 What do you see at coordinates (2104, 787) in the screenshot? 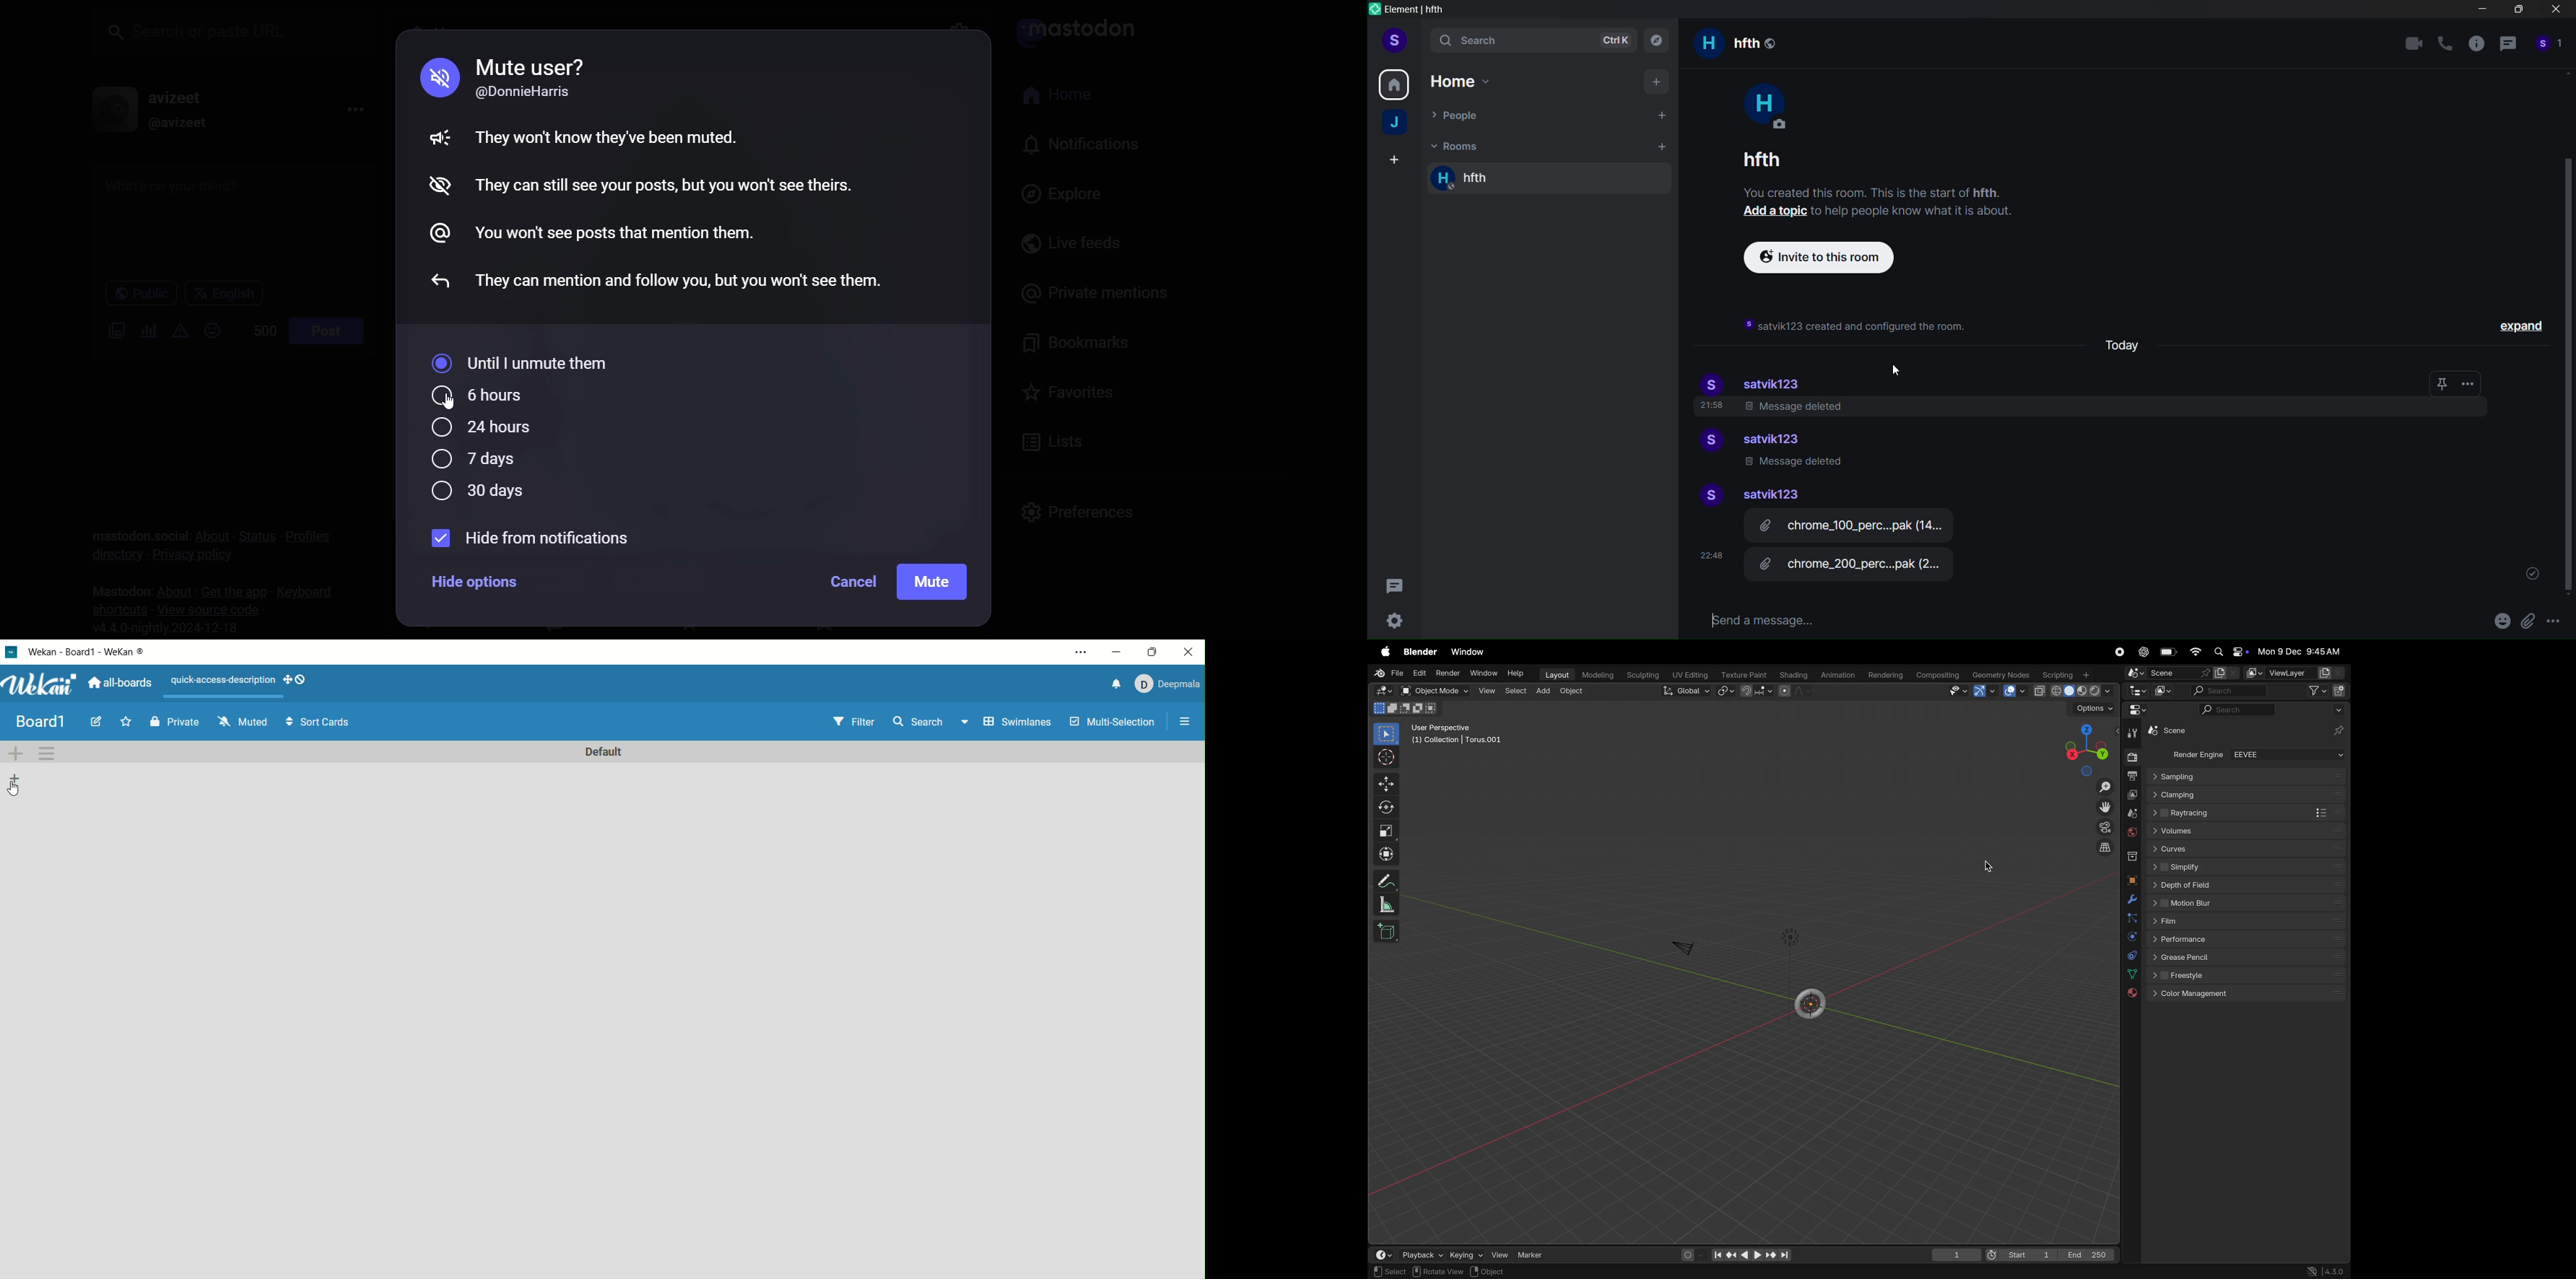
I see `Zoom in out` at bounding box center [2104, 787].